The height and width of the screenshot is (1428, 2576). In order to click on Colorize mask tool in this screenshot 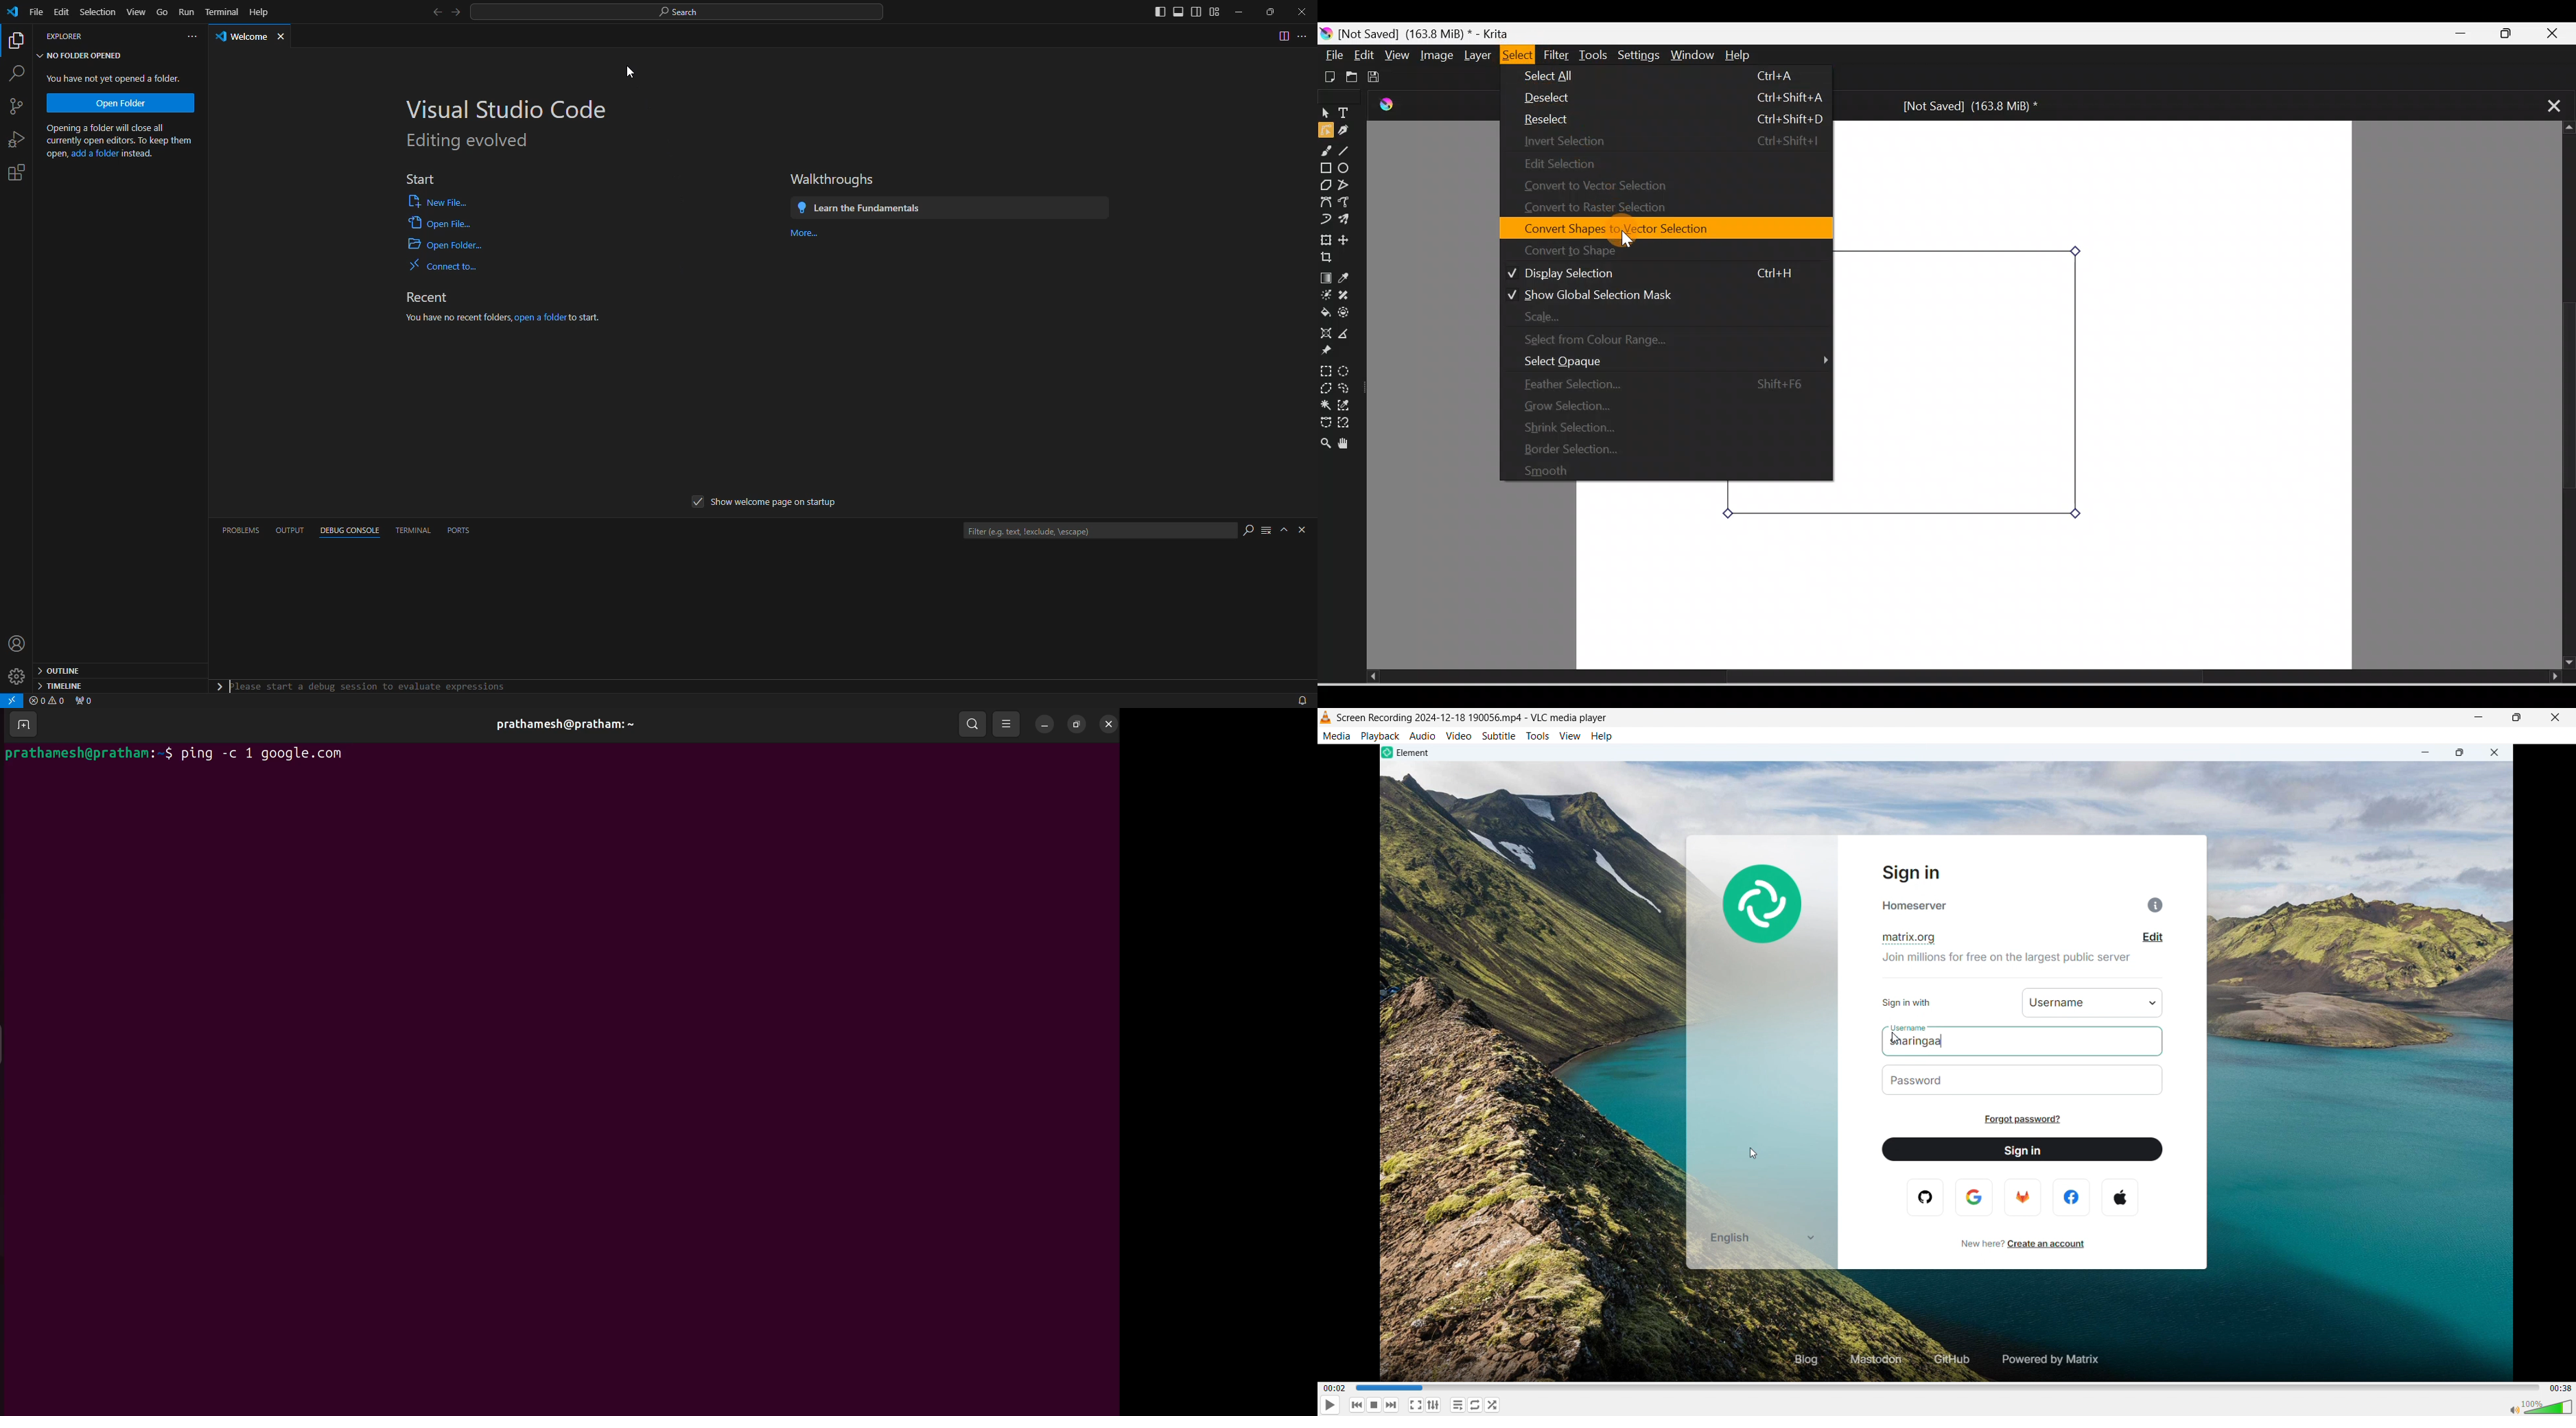, I will do `click(1326, 296)`.